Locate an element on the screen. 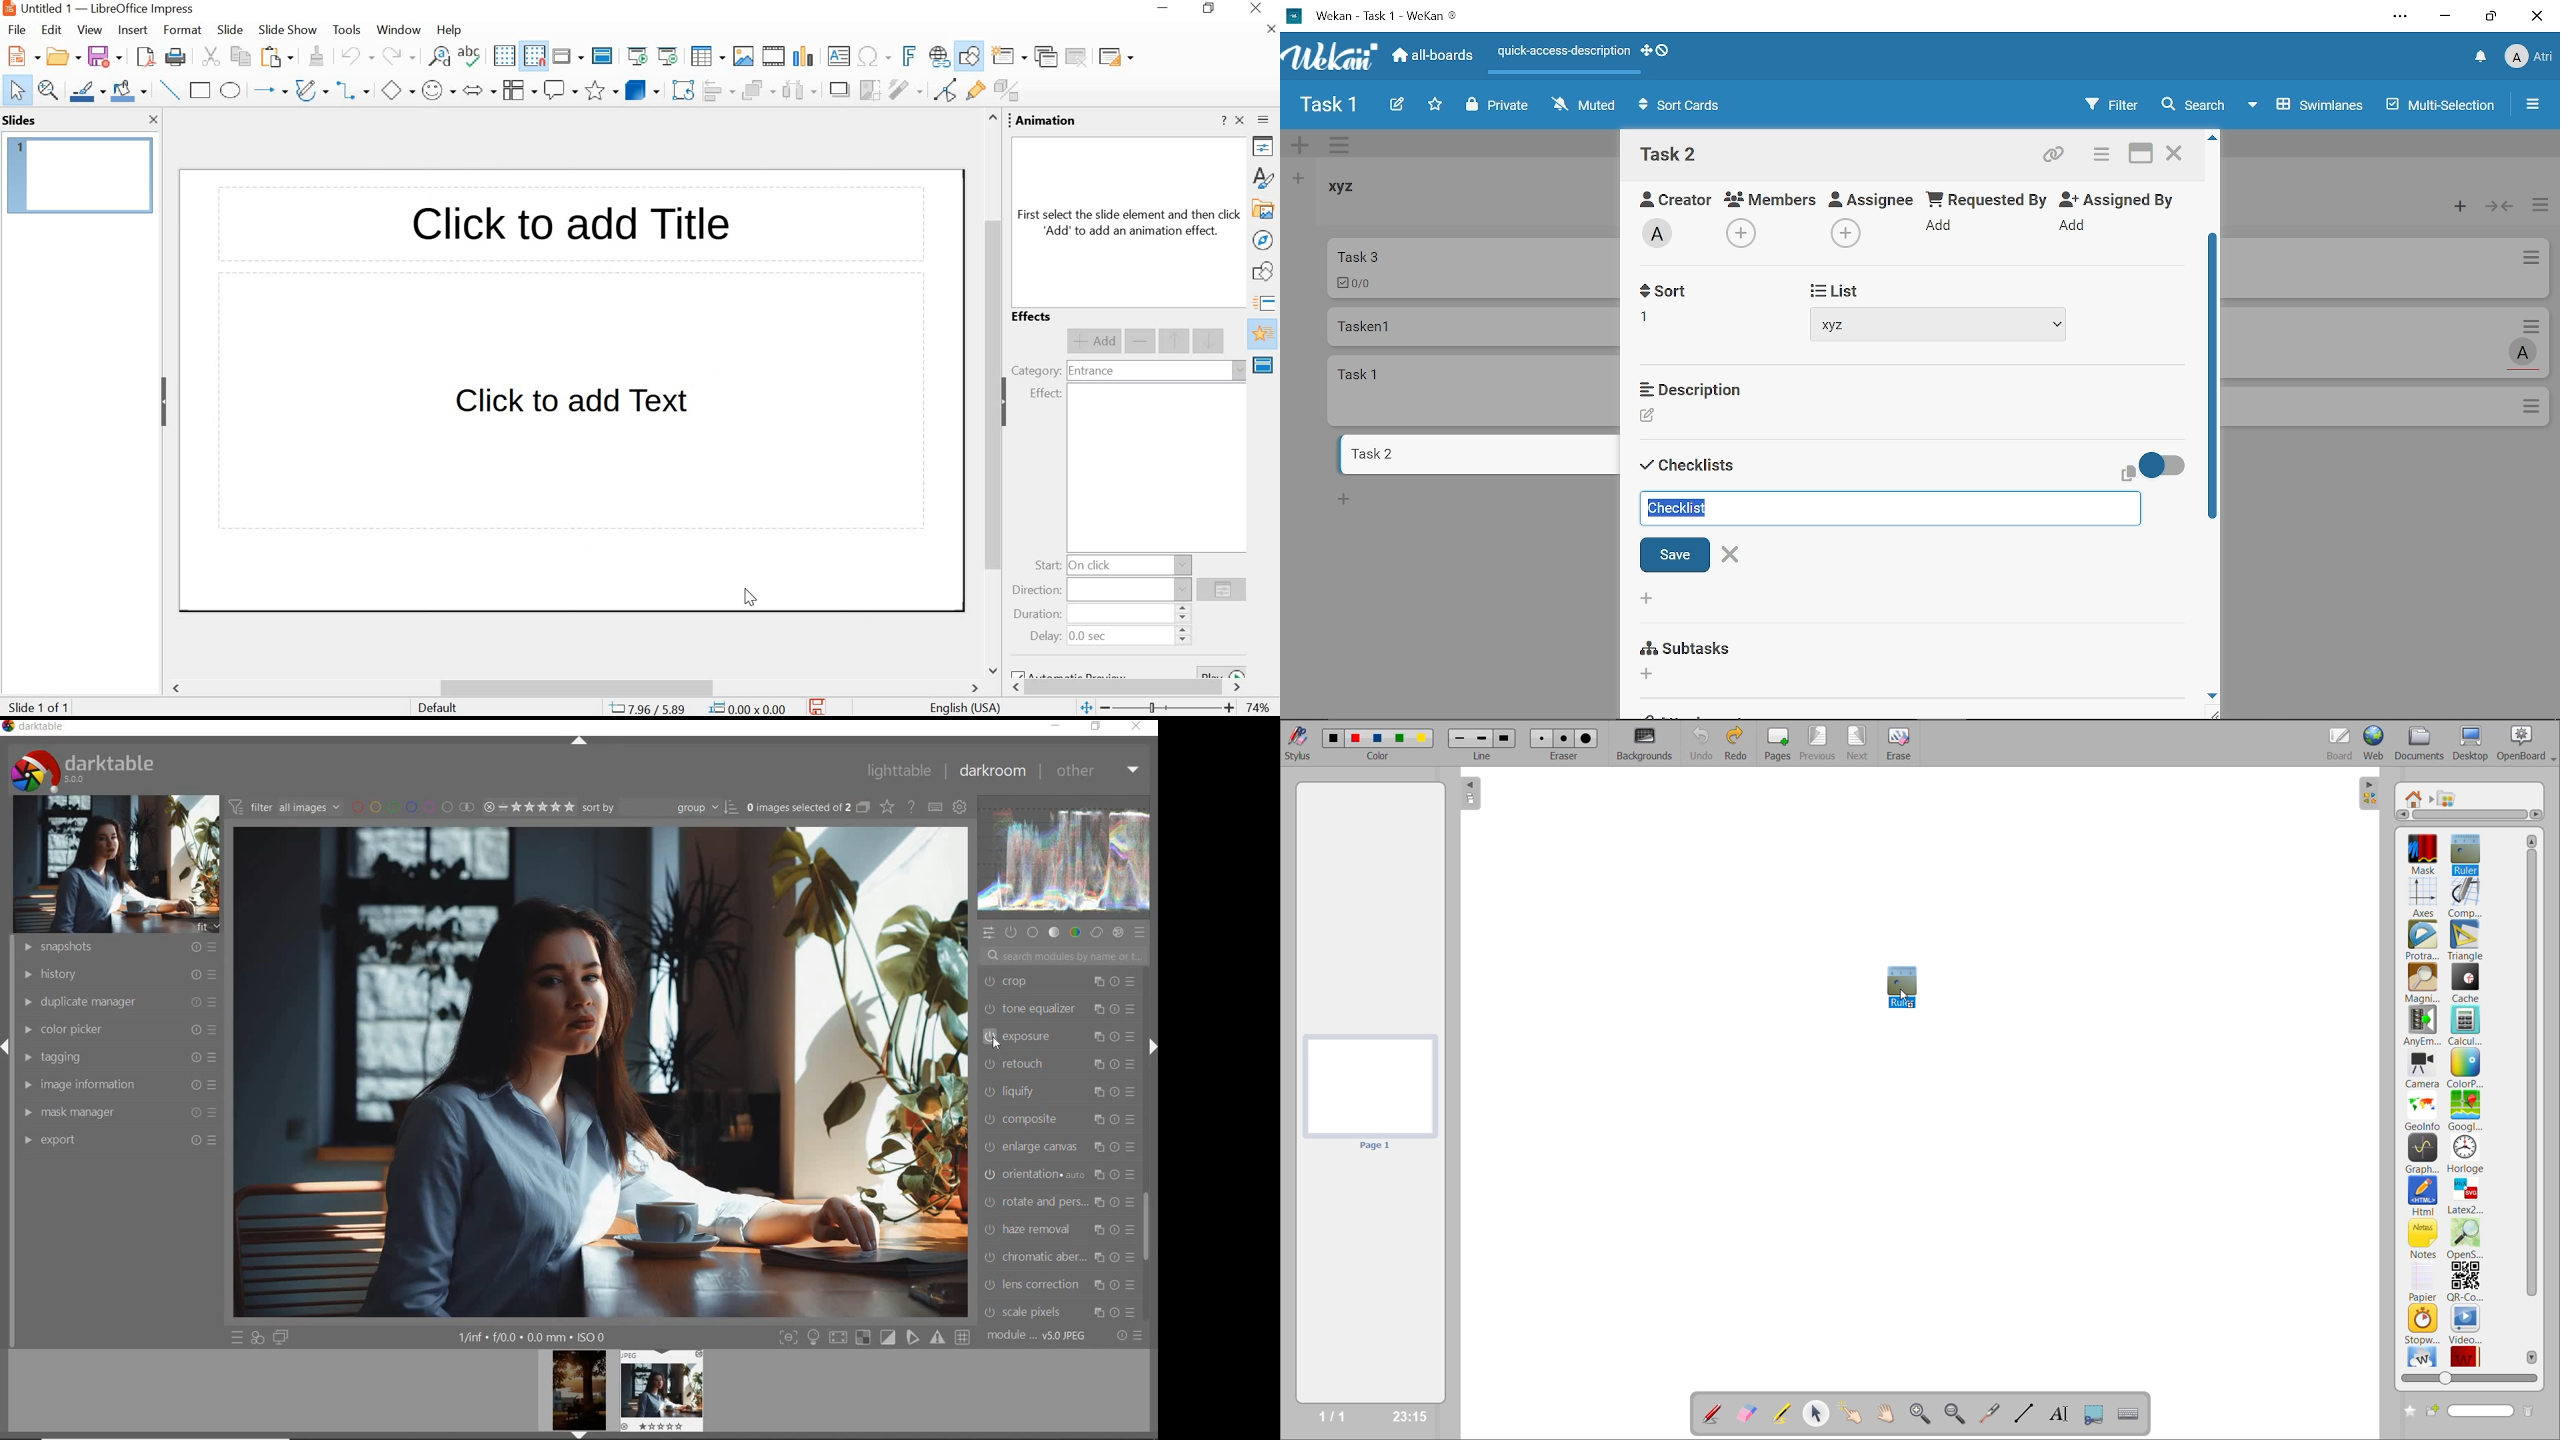  HISTORY is located at coordinates (117, 975).